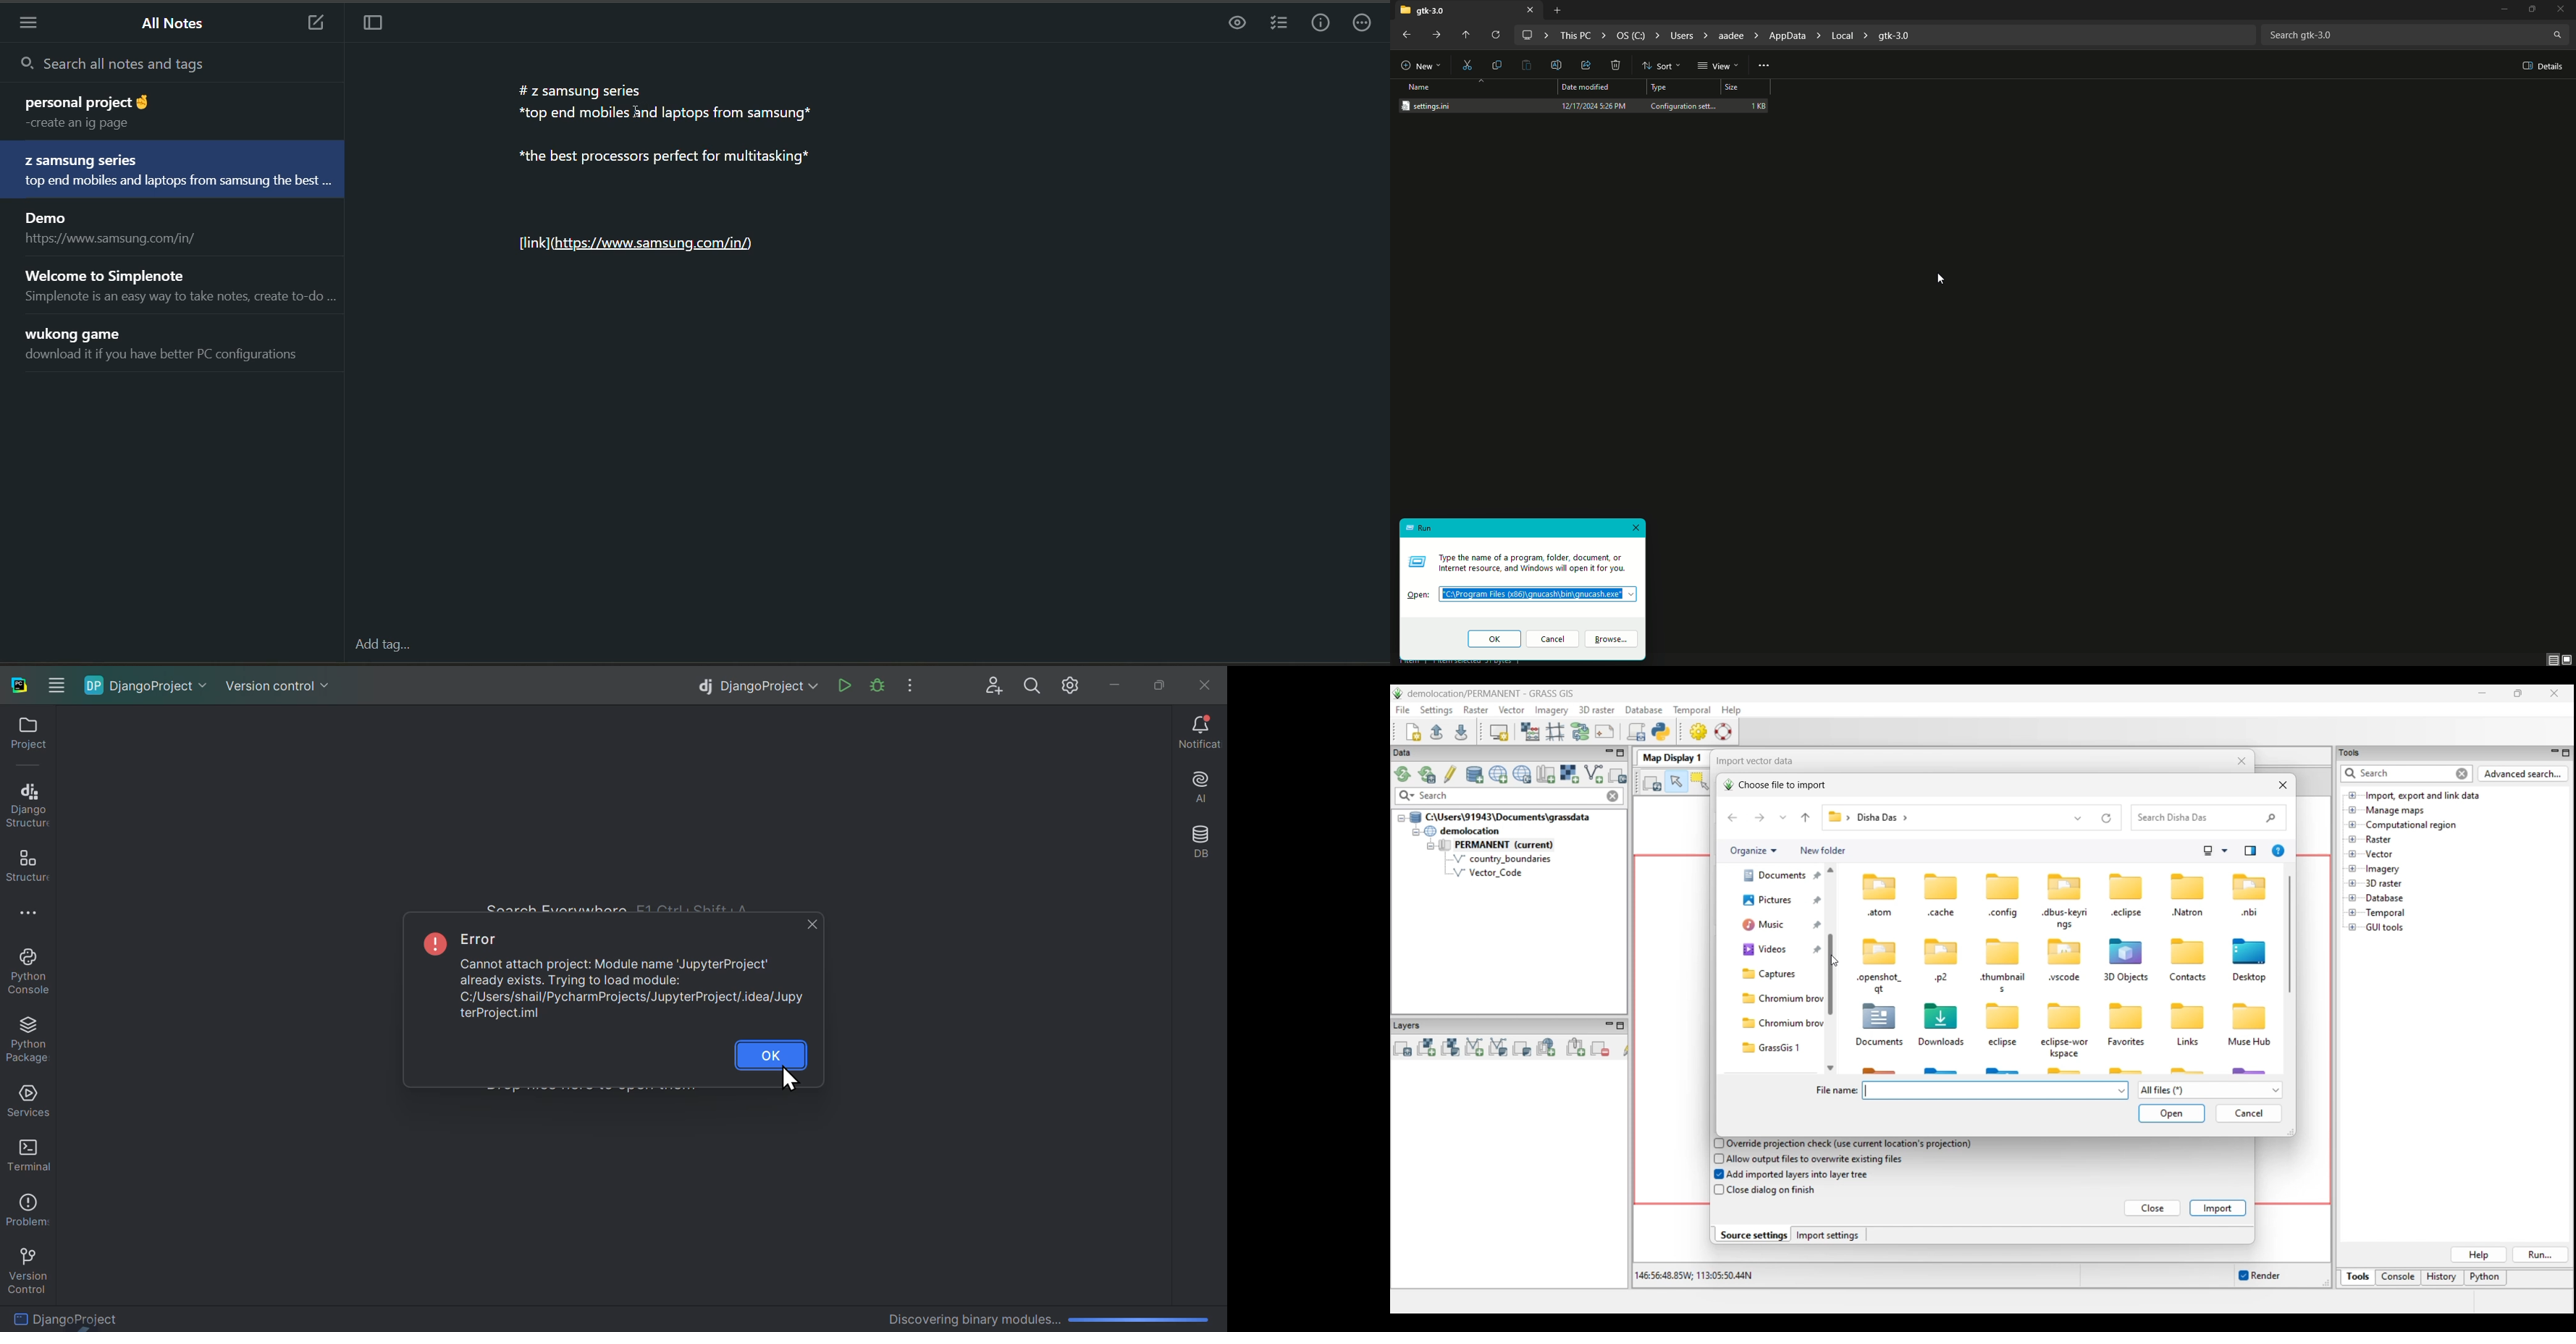 Image resolution: width=2576 pixels, height=1344 pixels. I want to click on Django structure, so click(27, 803).